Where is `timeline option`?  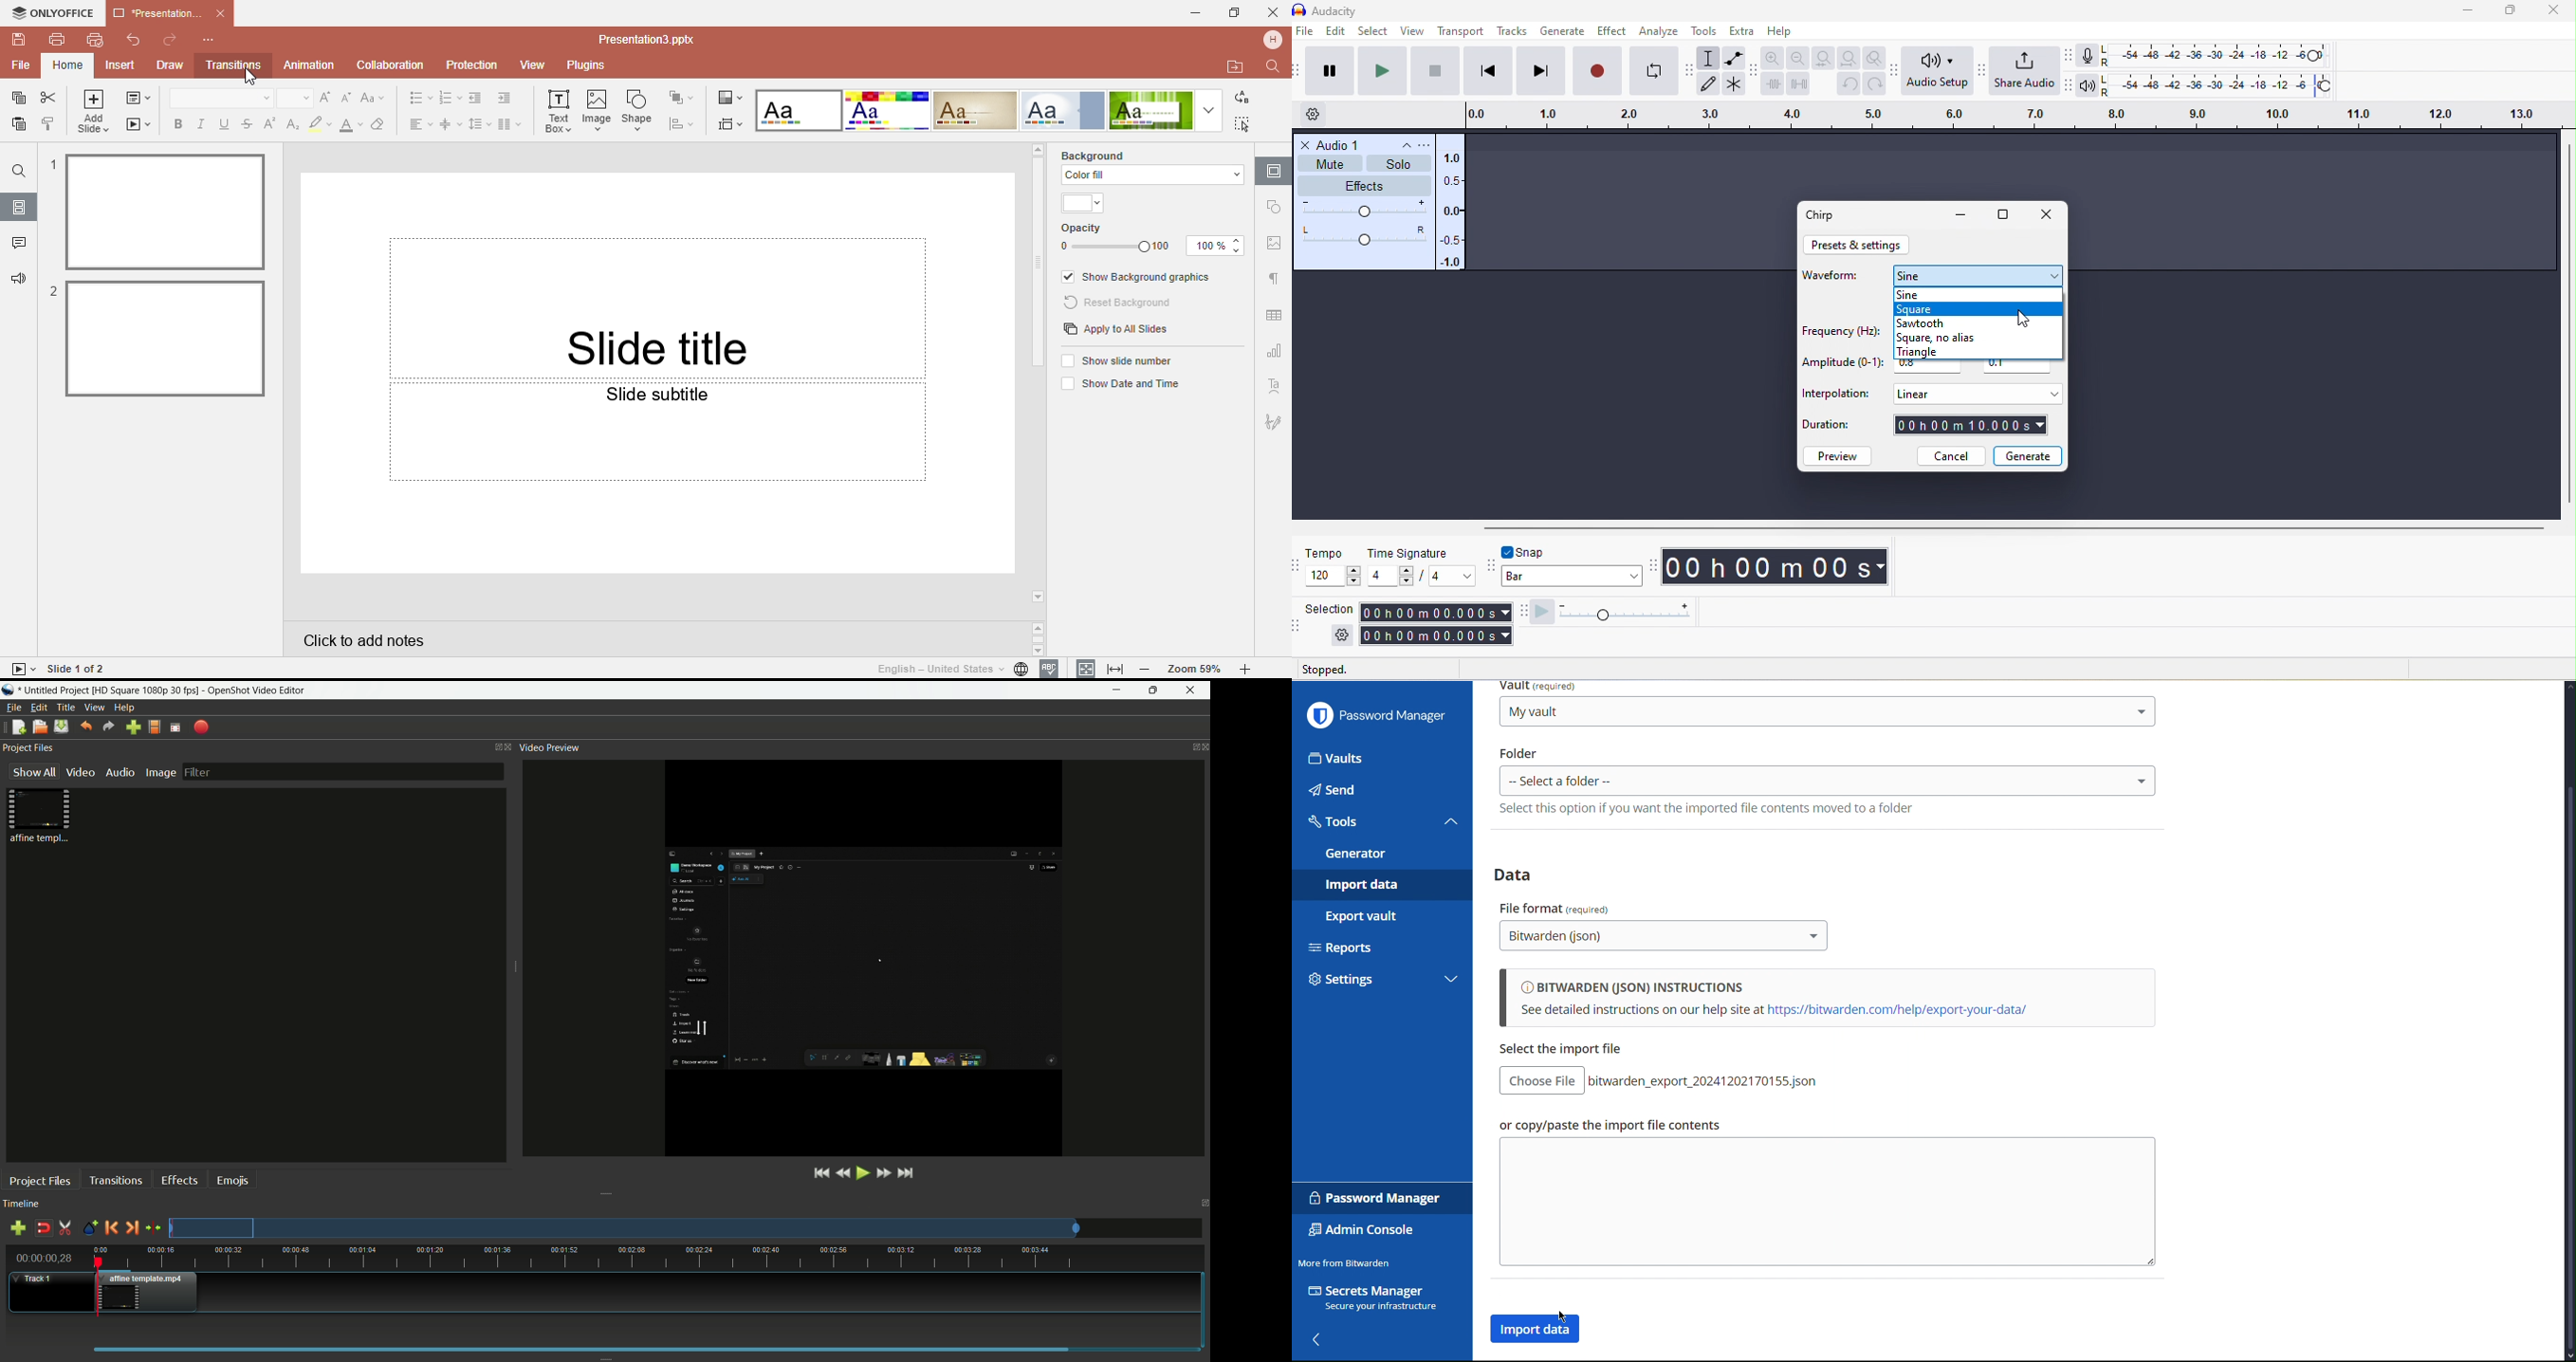 timeline option is located at coordinates (1321, 114).